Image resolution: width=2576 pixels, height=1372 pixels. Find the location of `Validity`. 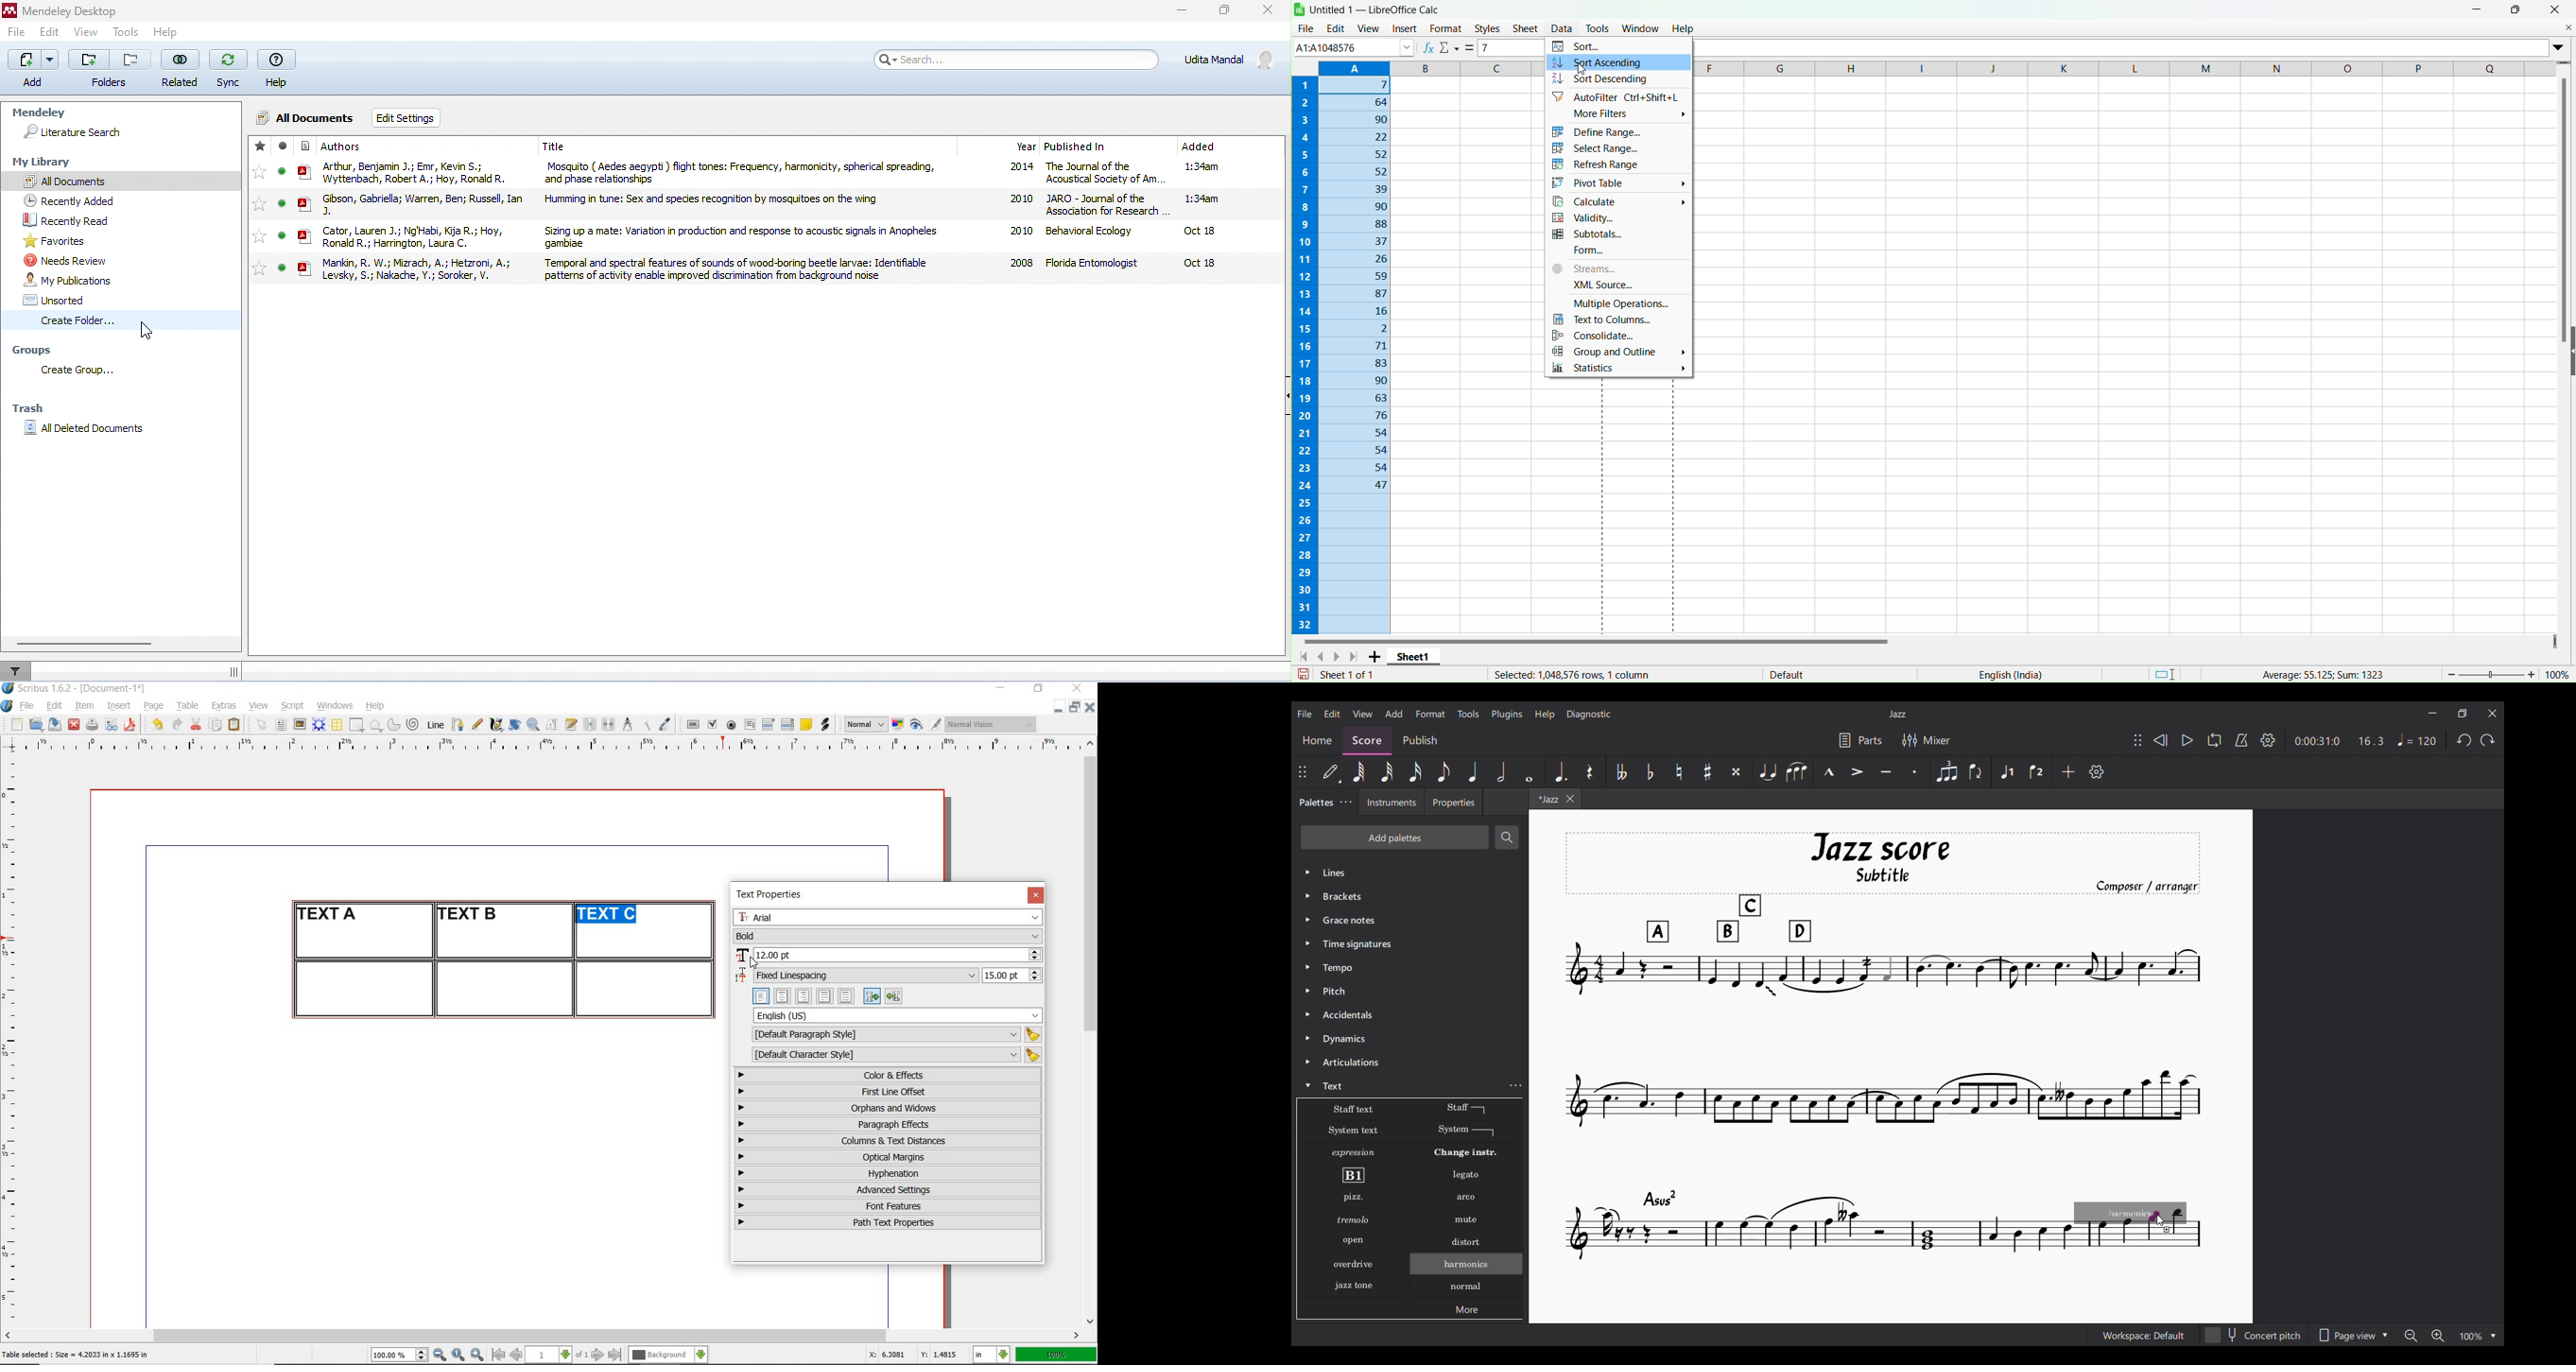

Validity is located at coordinates (1619, 218).